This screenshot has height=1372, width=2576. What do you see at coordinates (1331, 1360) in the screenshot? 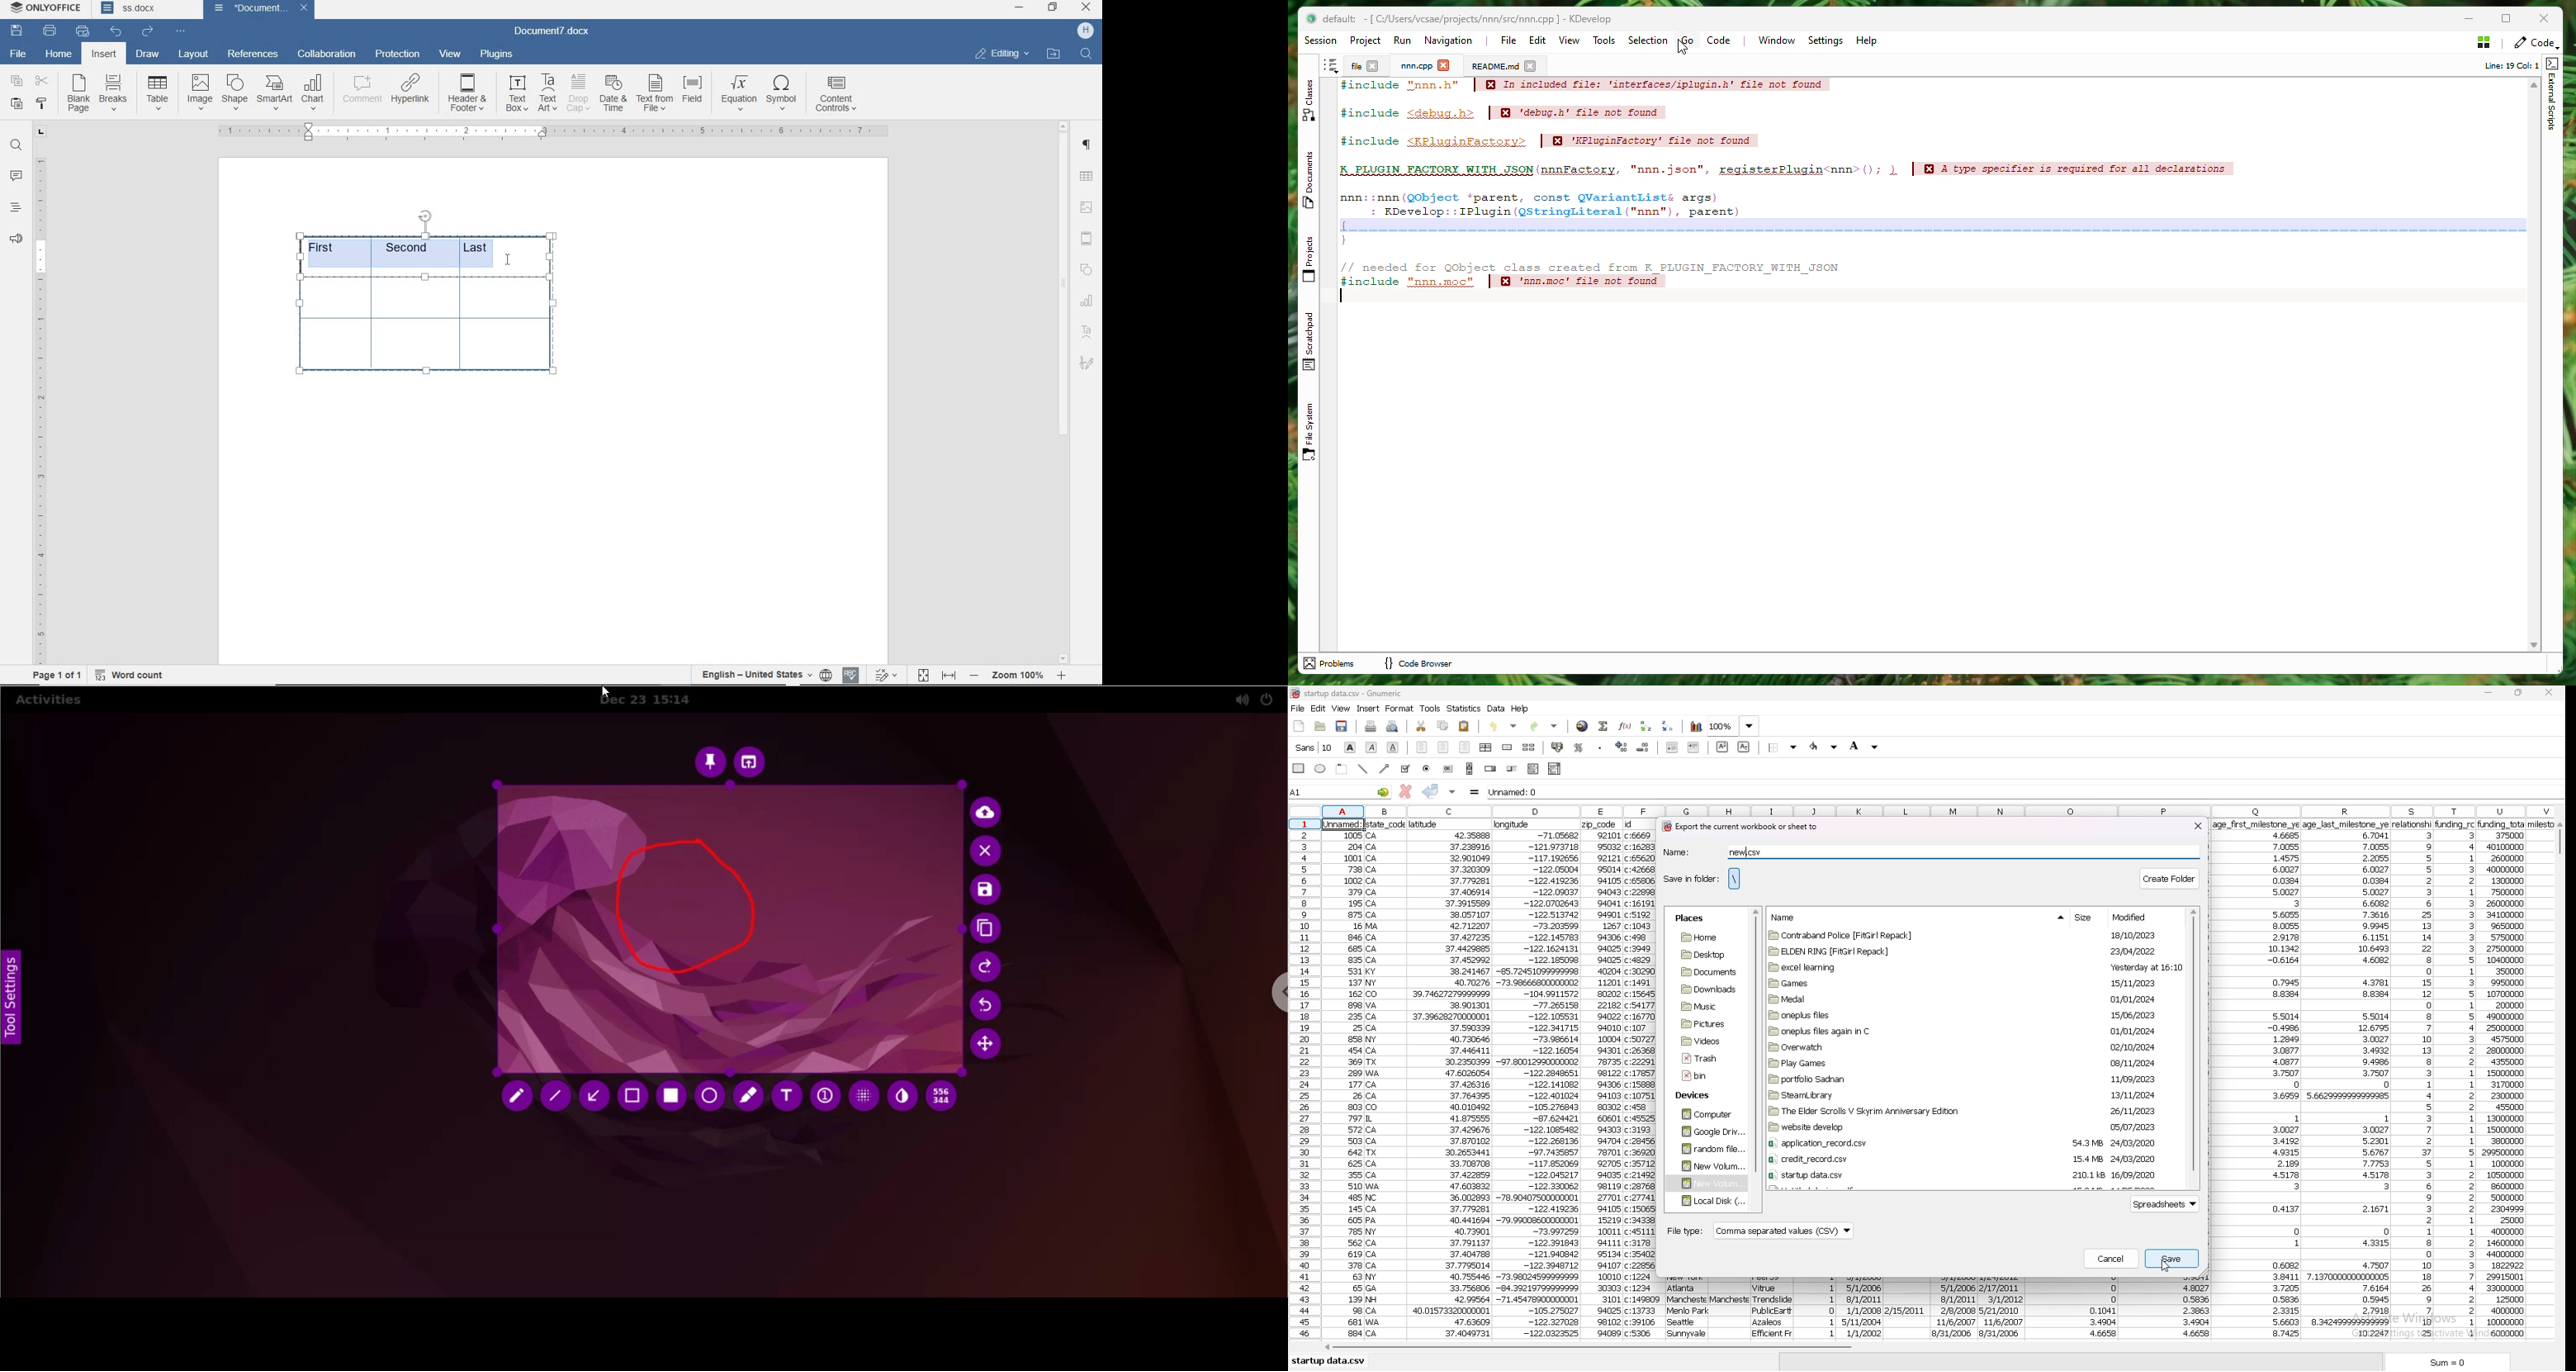
I see `Startup data.csv` at bounding box center [1331, 1360].